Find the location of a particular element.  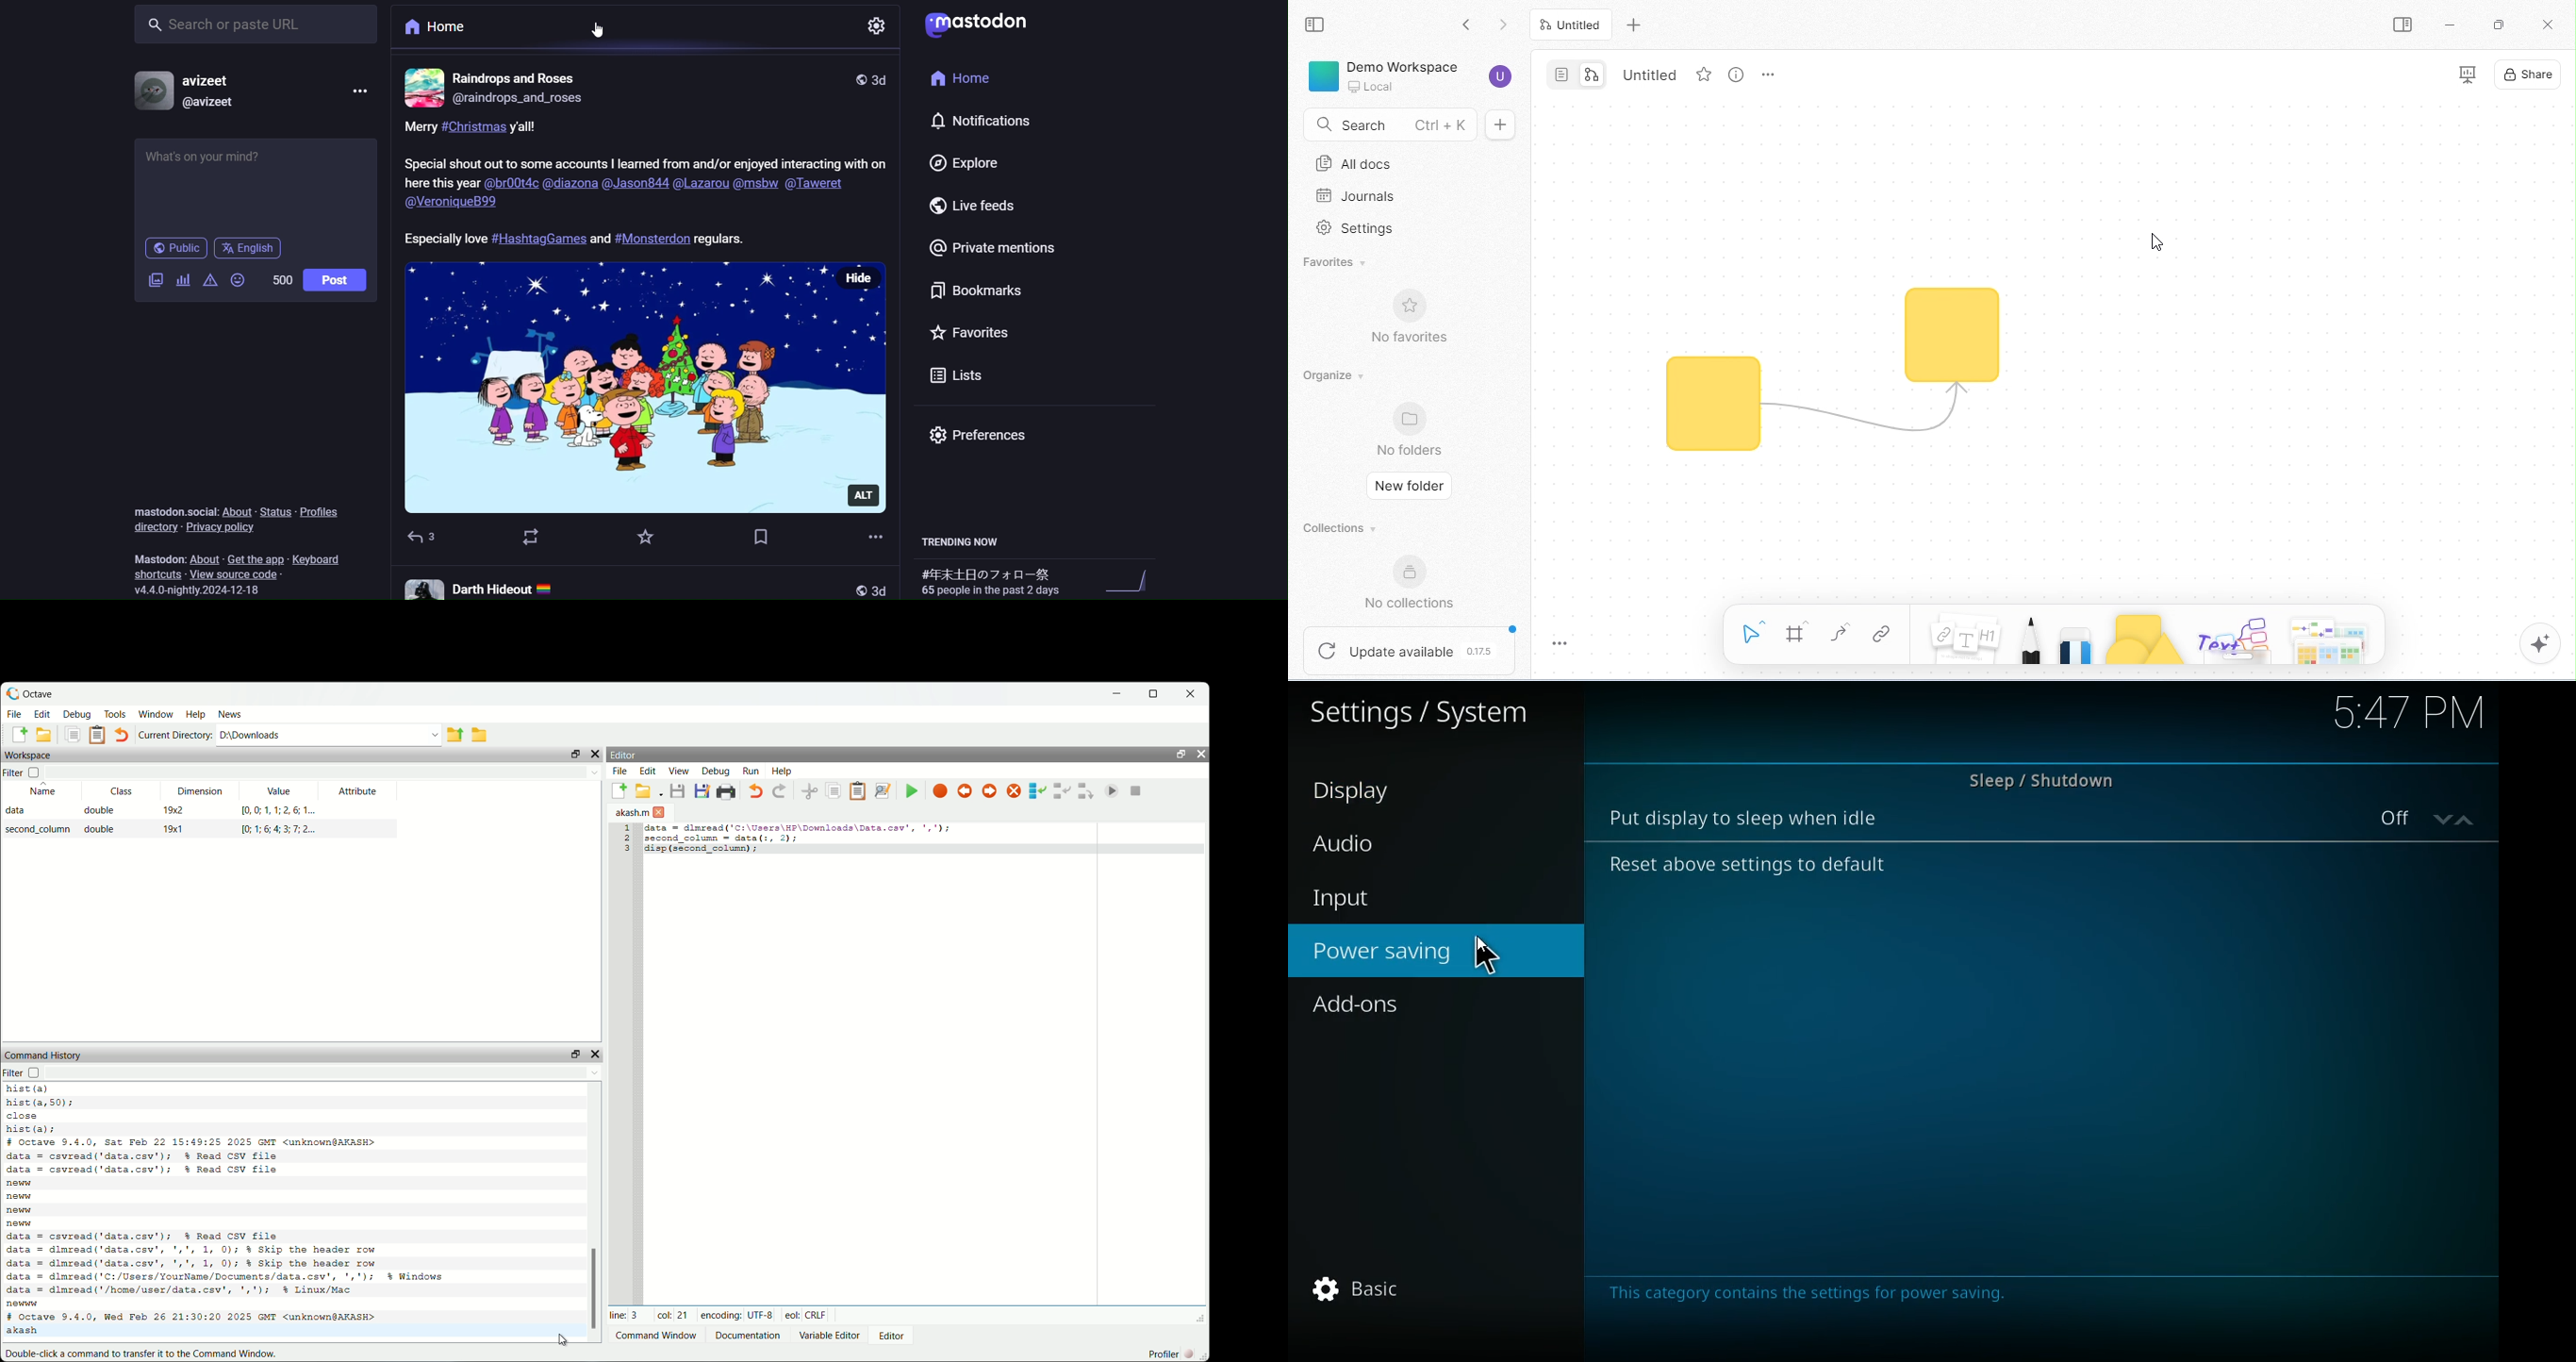

notes is located at coordinates (1965, 639).